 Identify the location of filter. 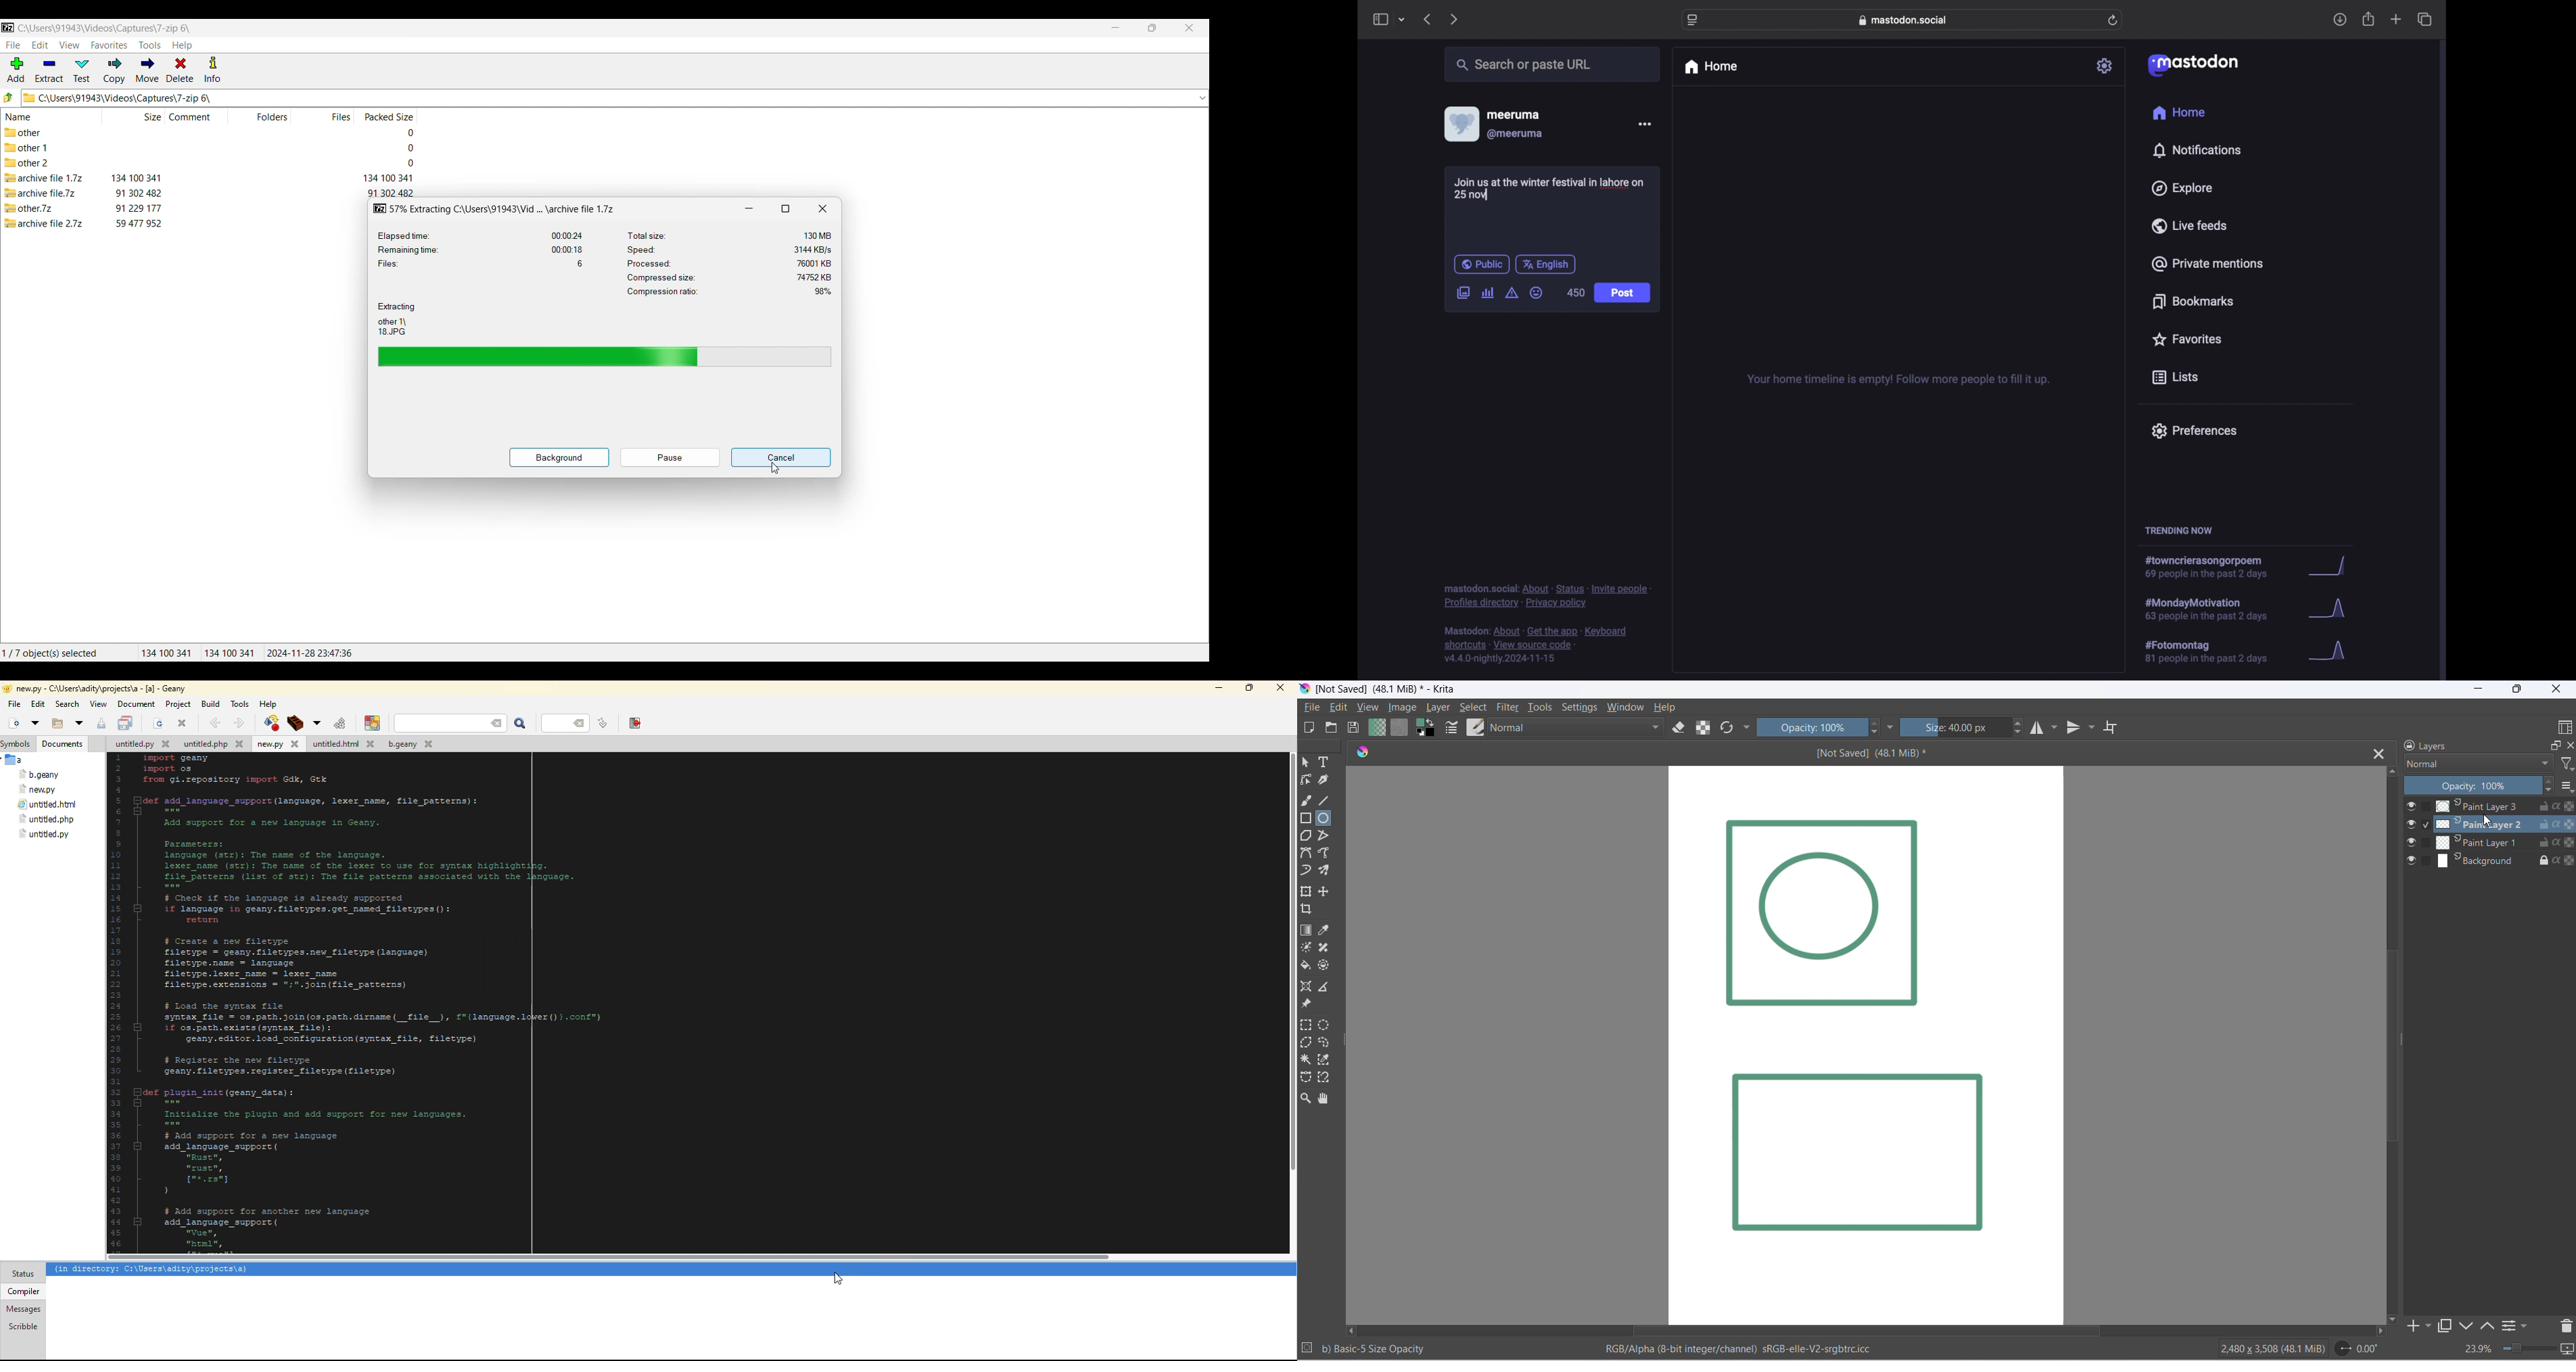
(2568, 764).